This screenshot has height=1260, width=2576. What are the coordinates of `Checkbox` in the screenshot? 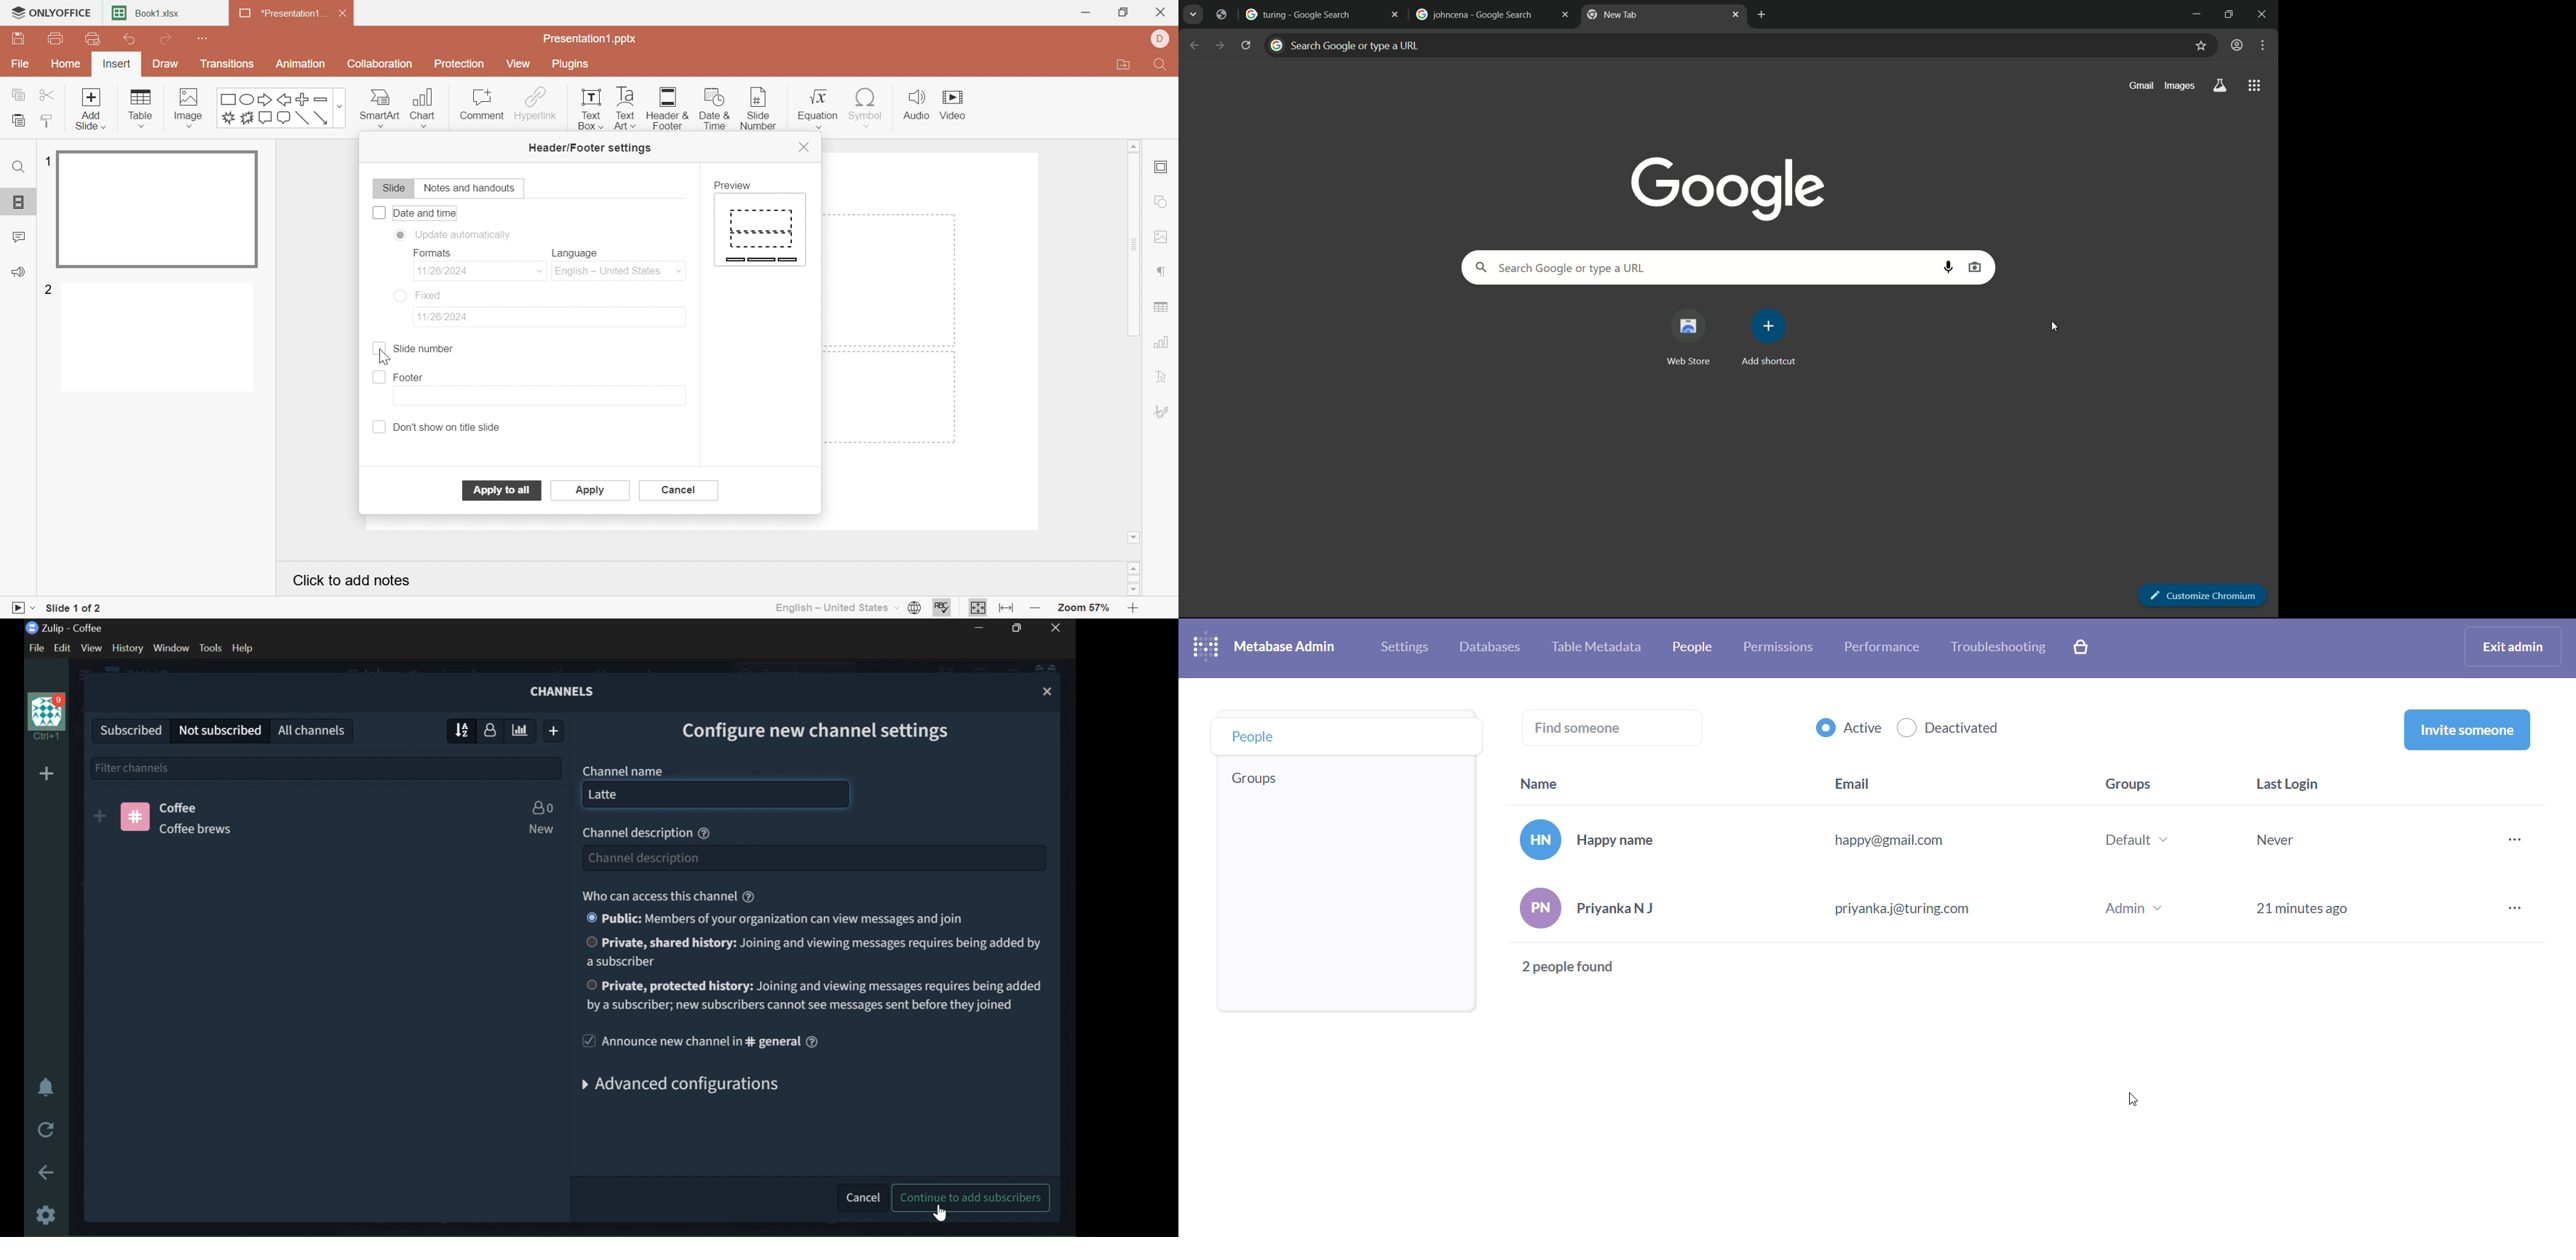 It's located at (377, 350).